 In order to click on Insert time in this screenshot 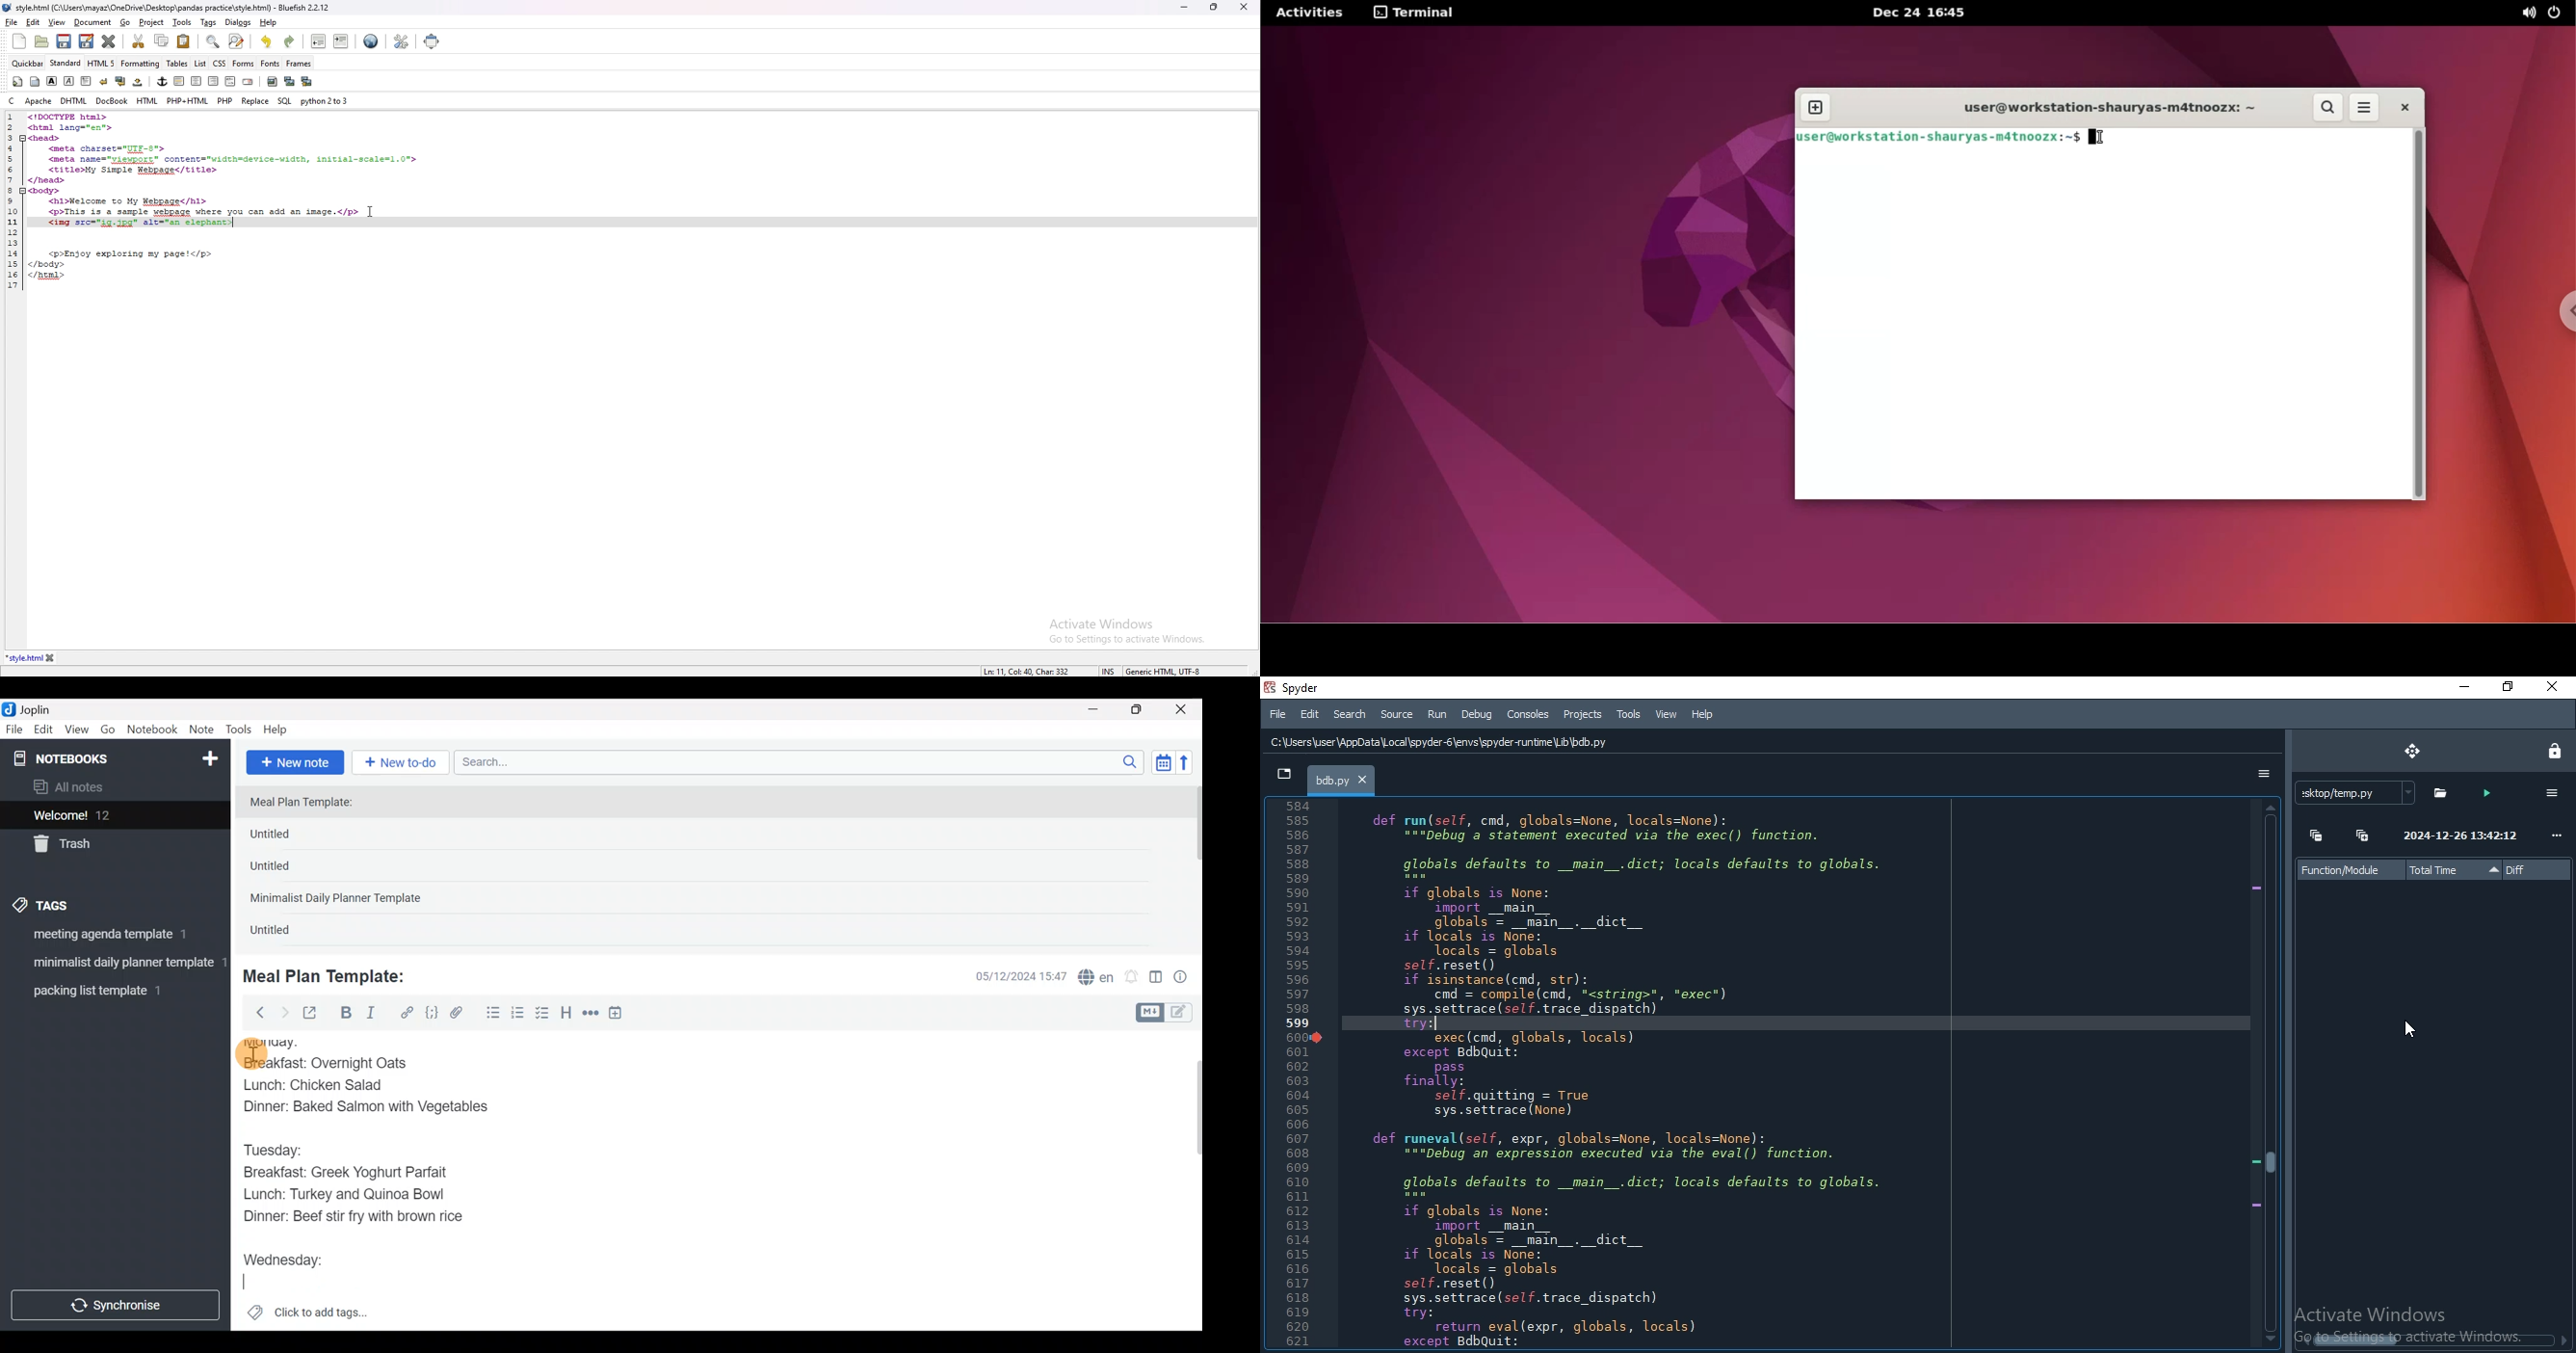, I will do `click(621, 1015)`.